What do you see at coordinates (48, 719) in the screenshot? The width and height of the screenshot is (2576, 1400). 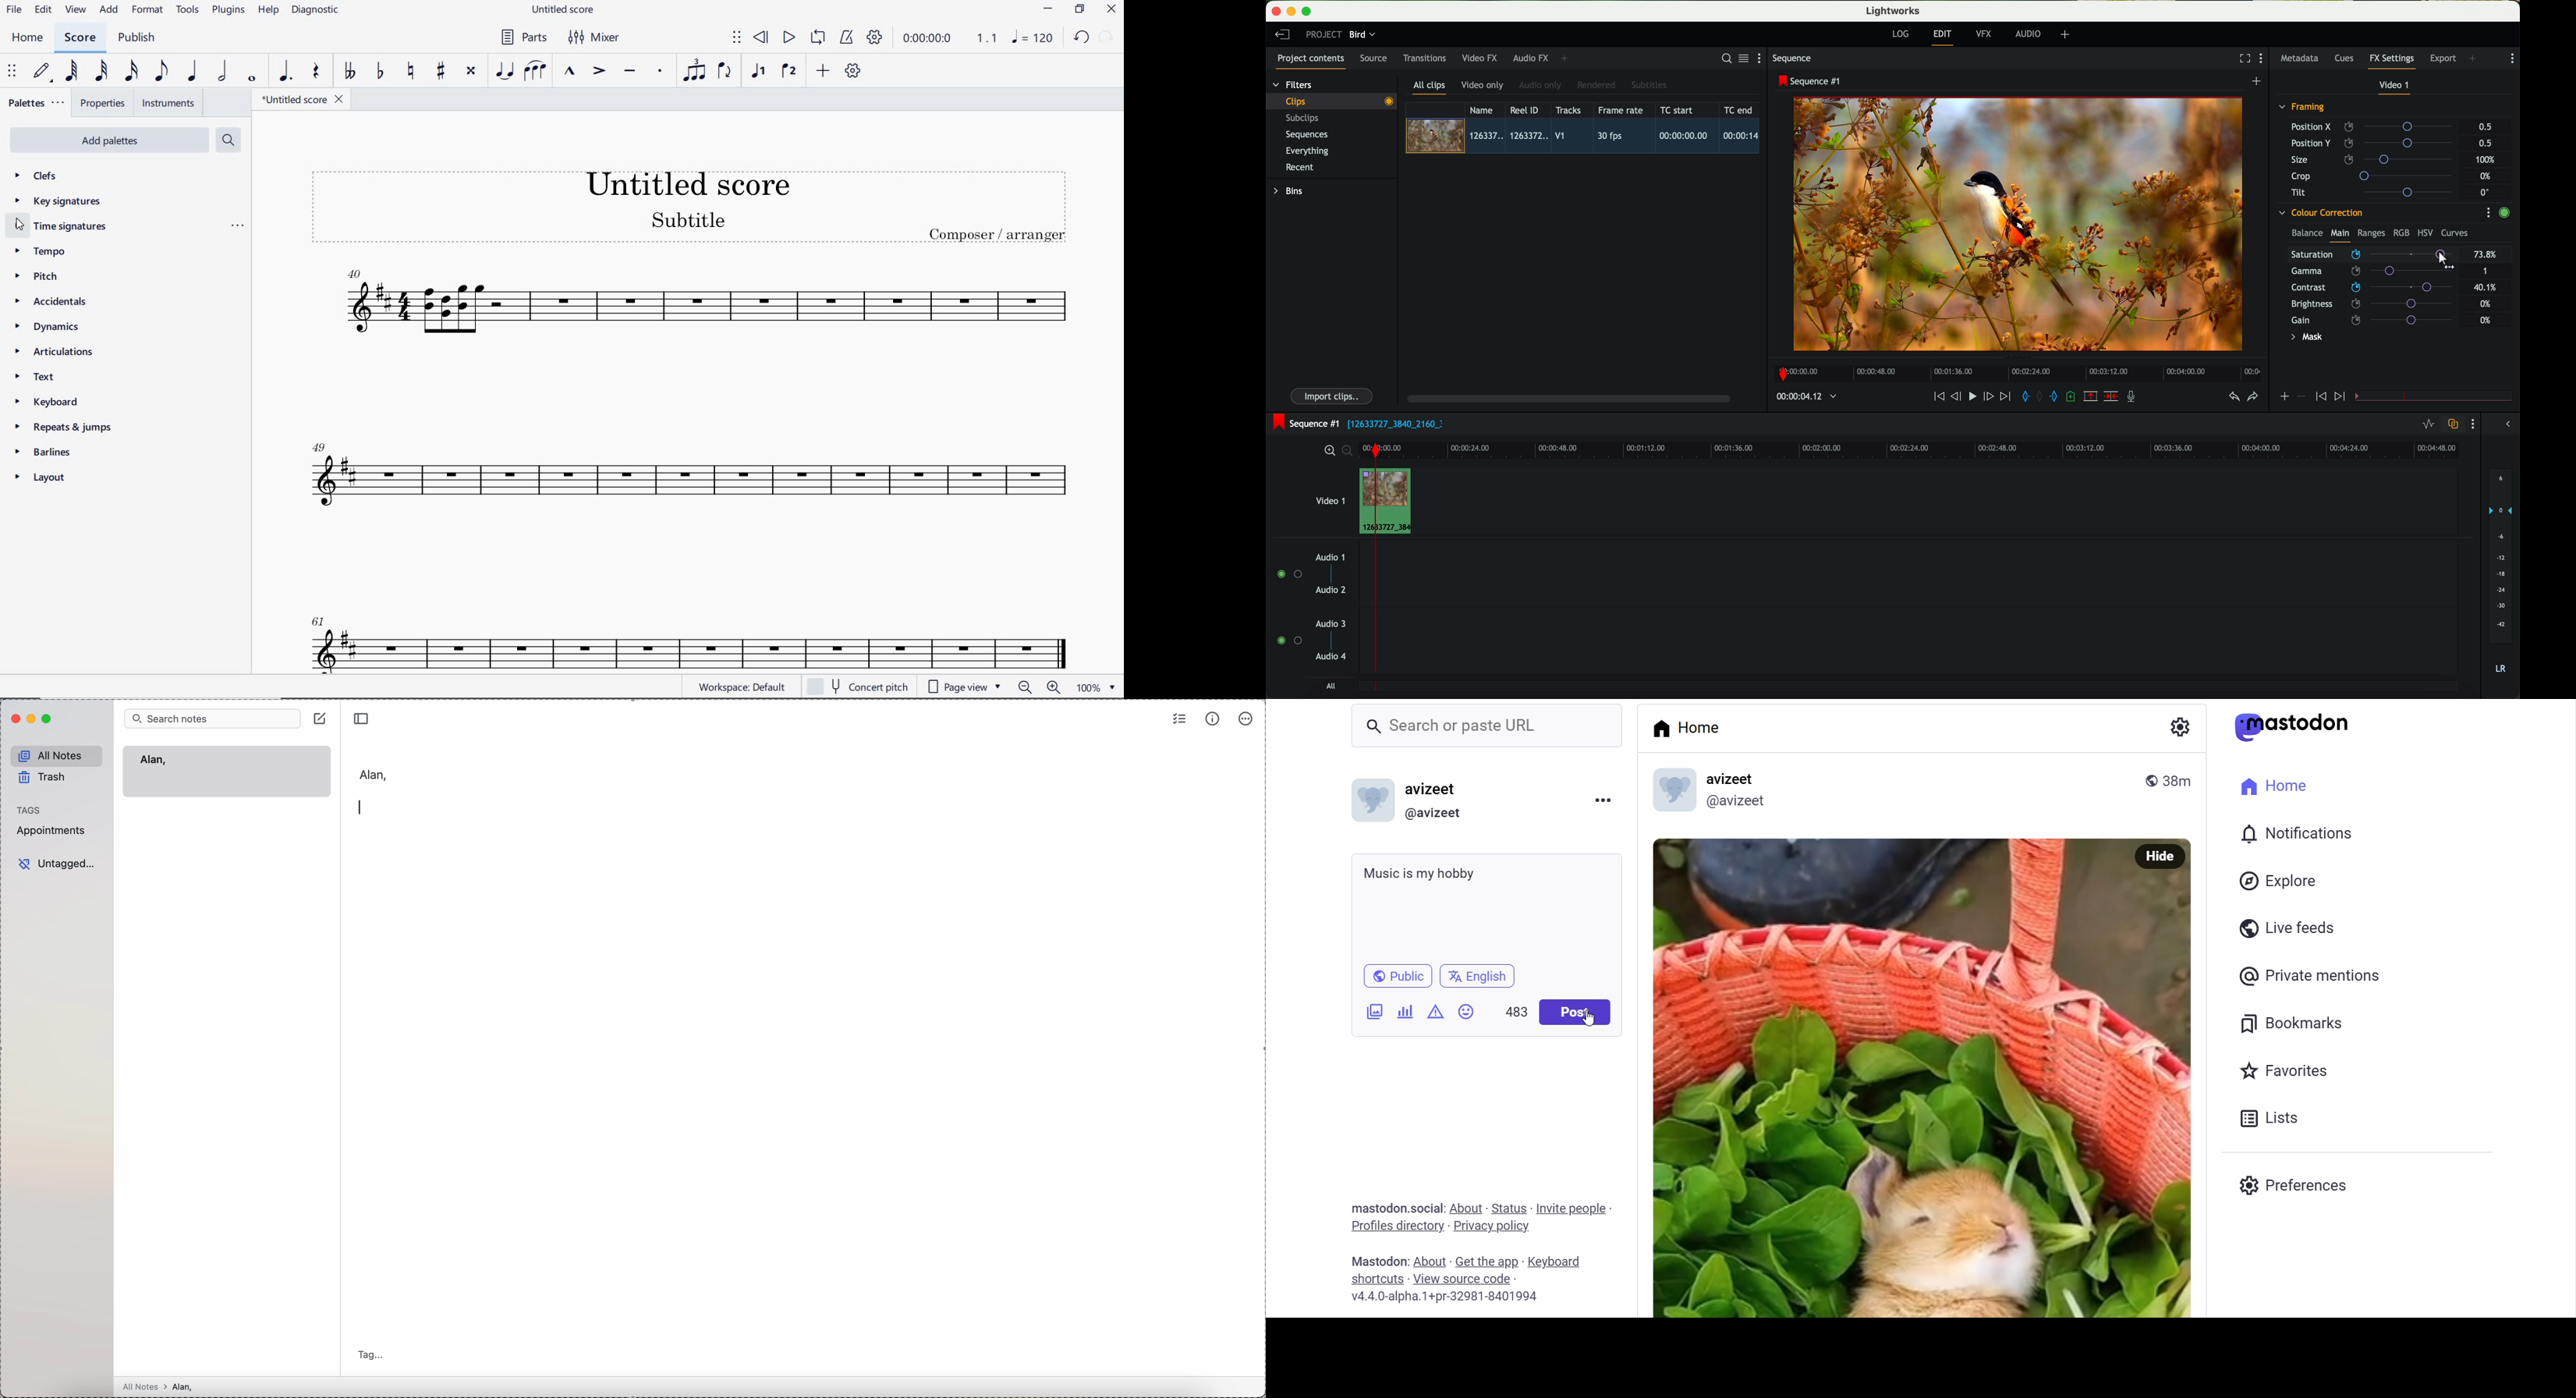 I see `maximize` at bounding box center [48, 719].